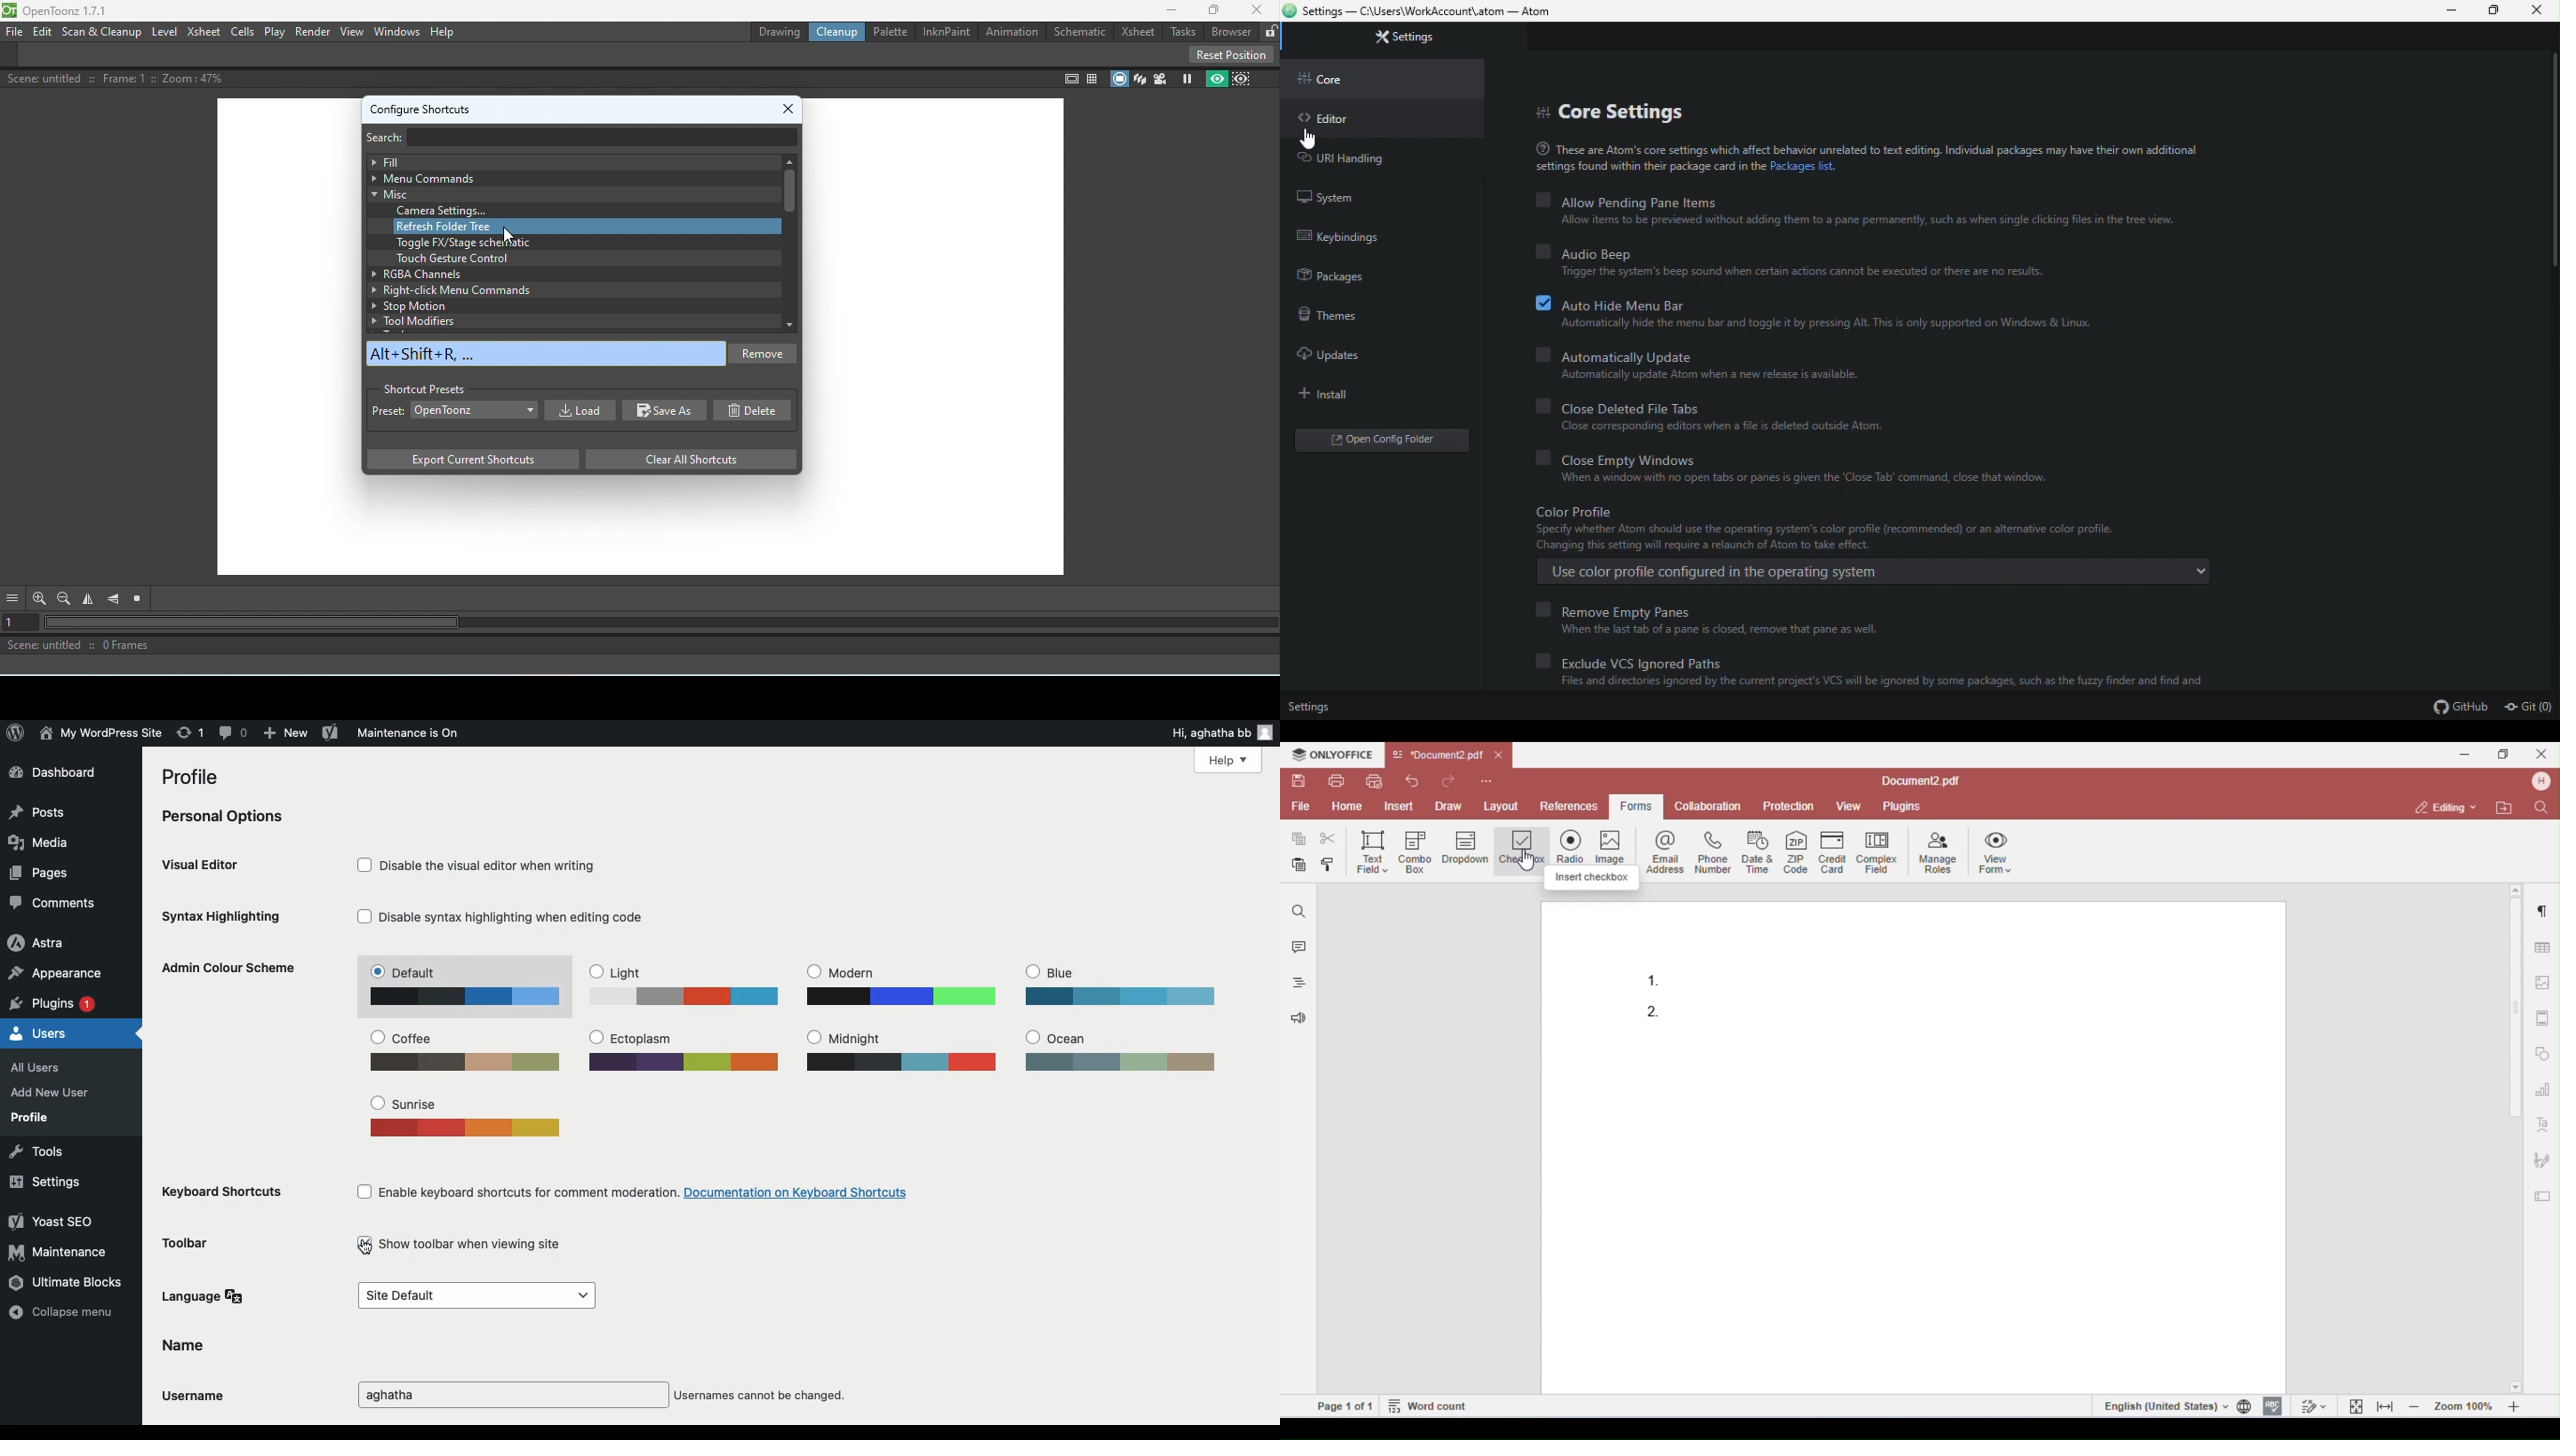 The width and height of the screenshot is (2576, 1456). I want to click on Ectoplasm, so click(684, 1053).